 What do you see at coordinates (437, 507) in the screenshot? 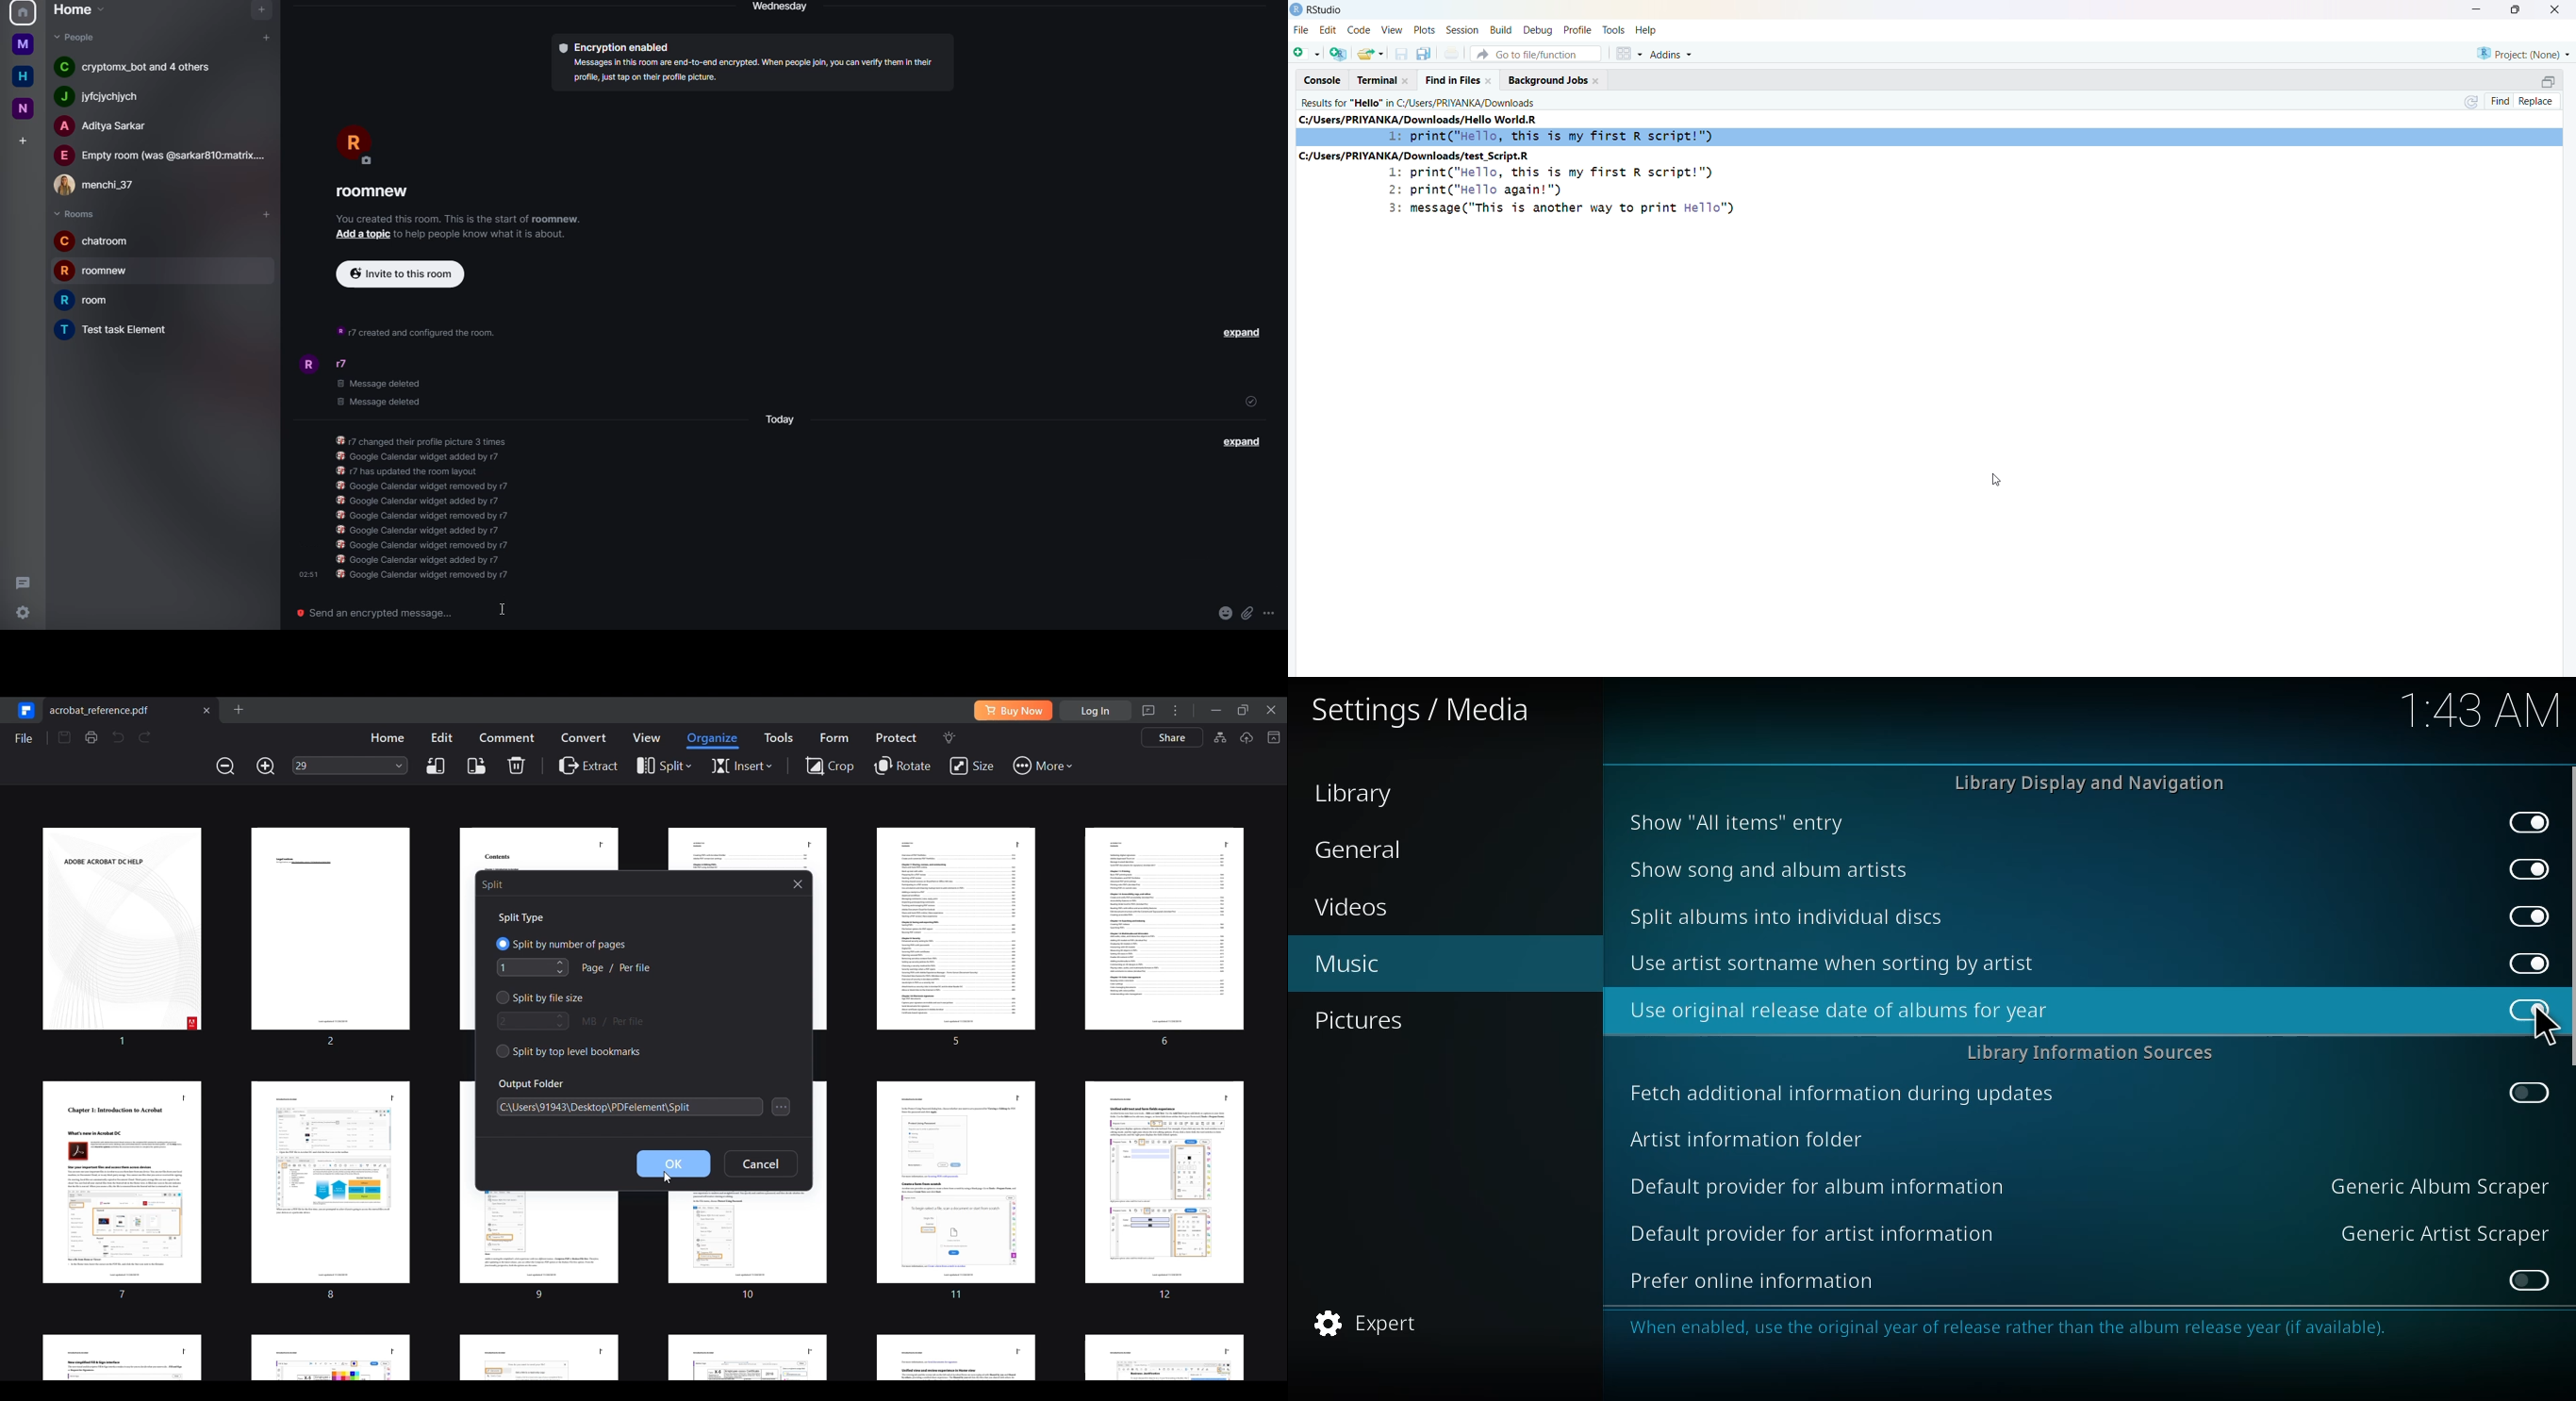
I see `info` at bounding box center [437, 507].